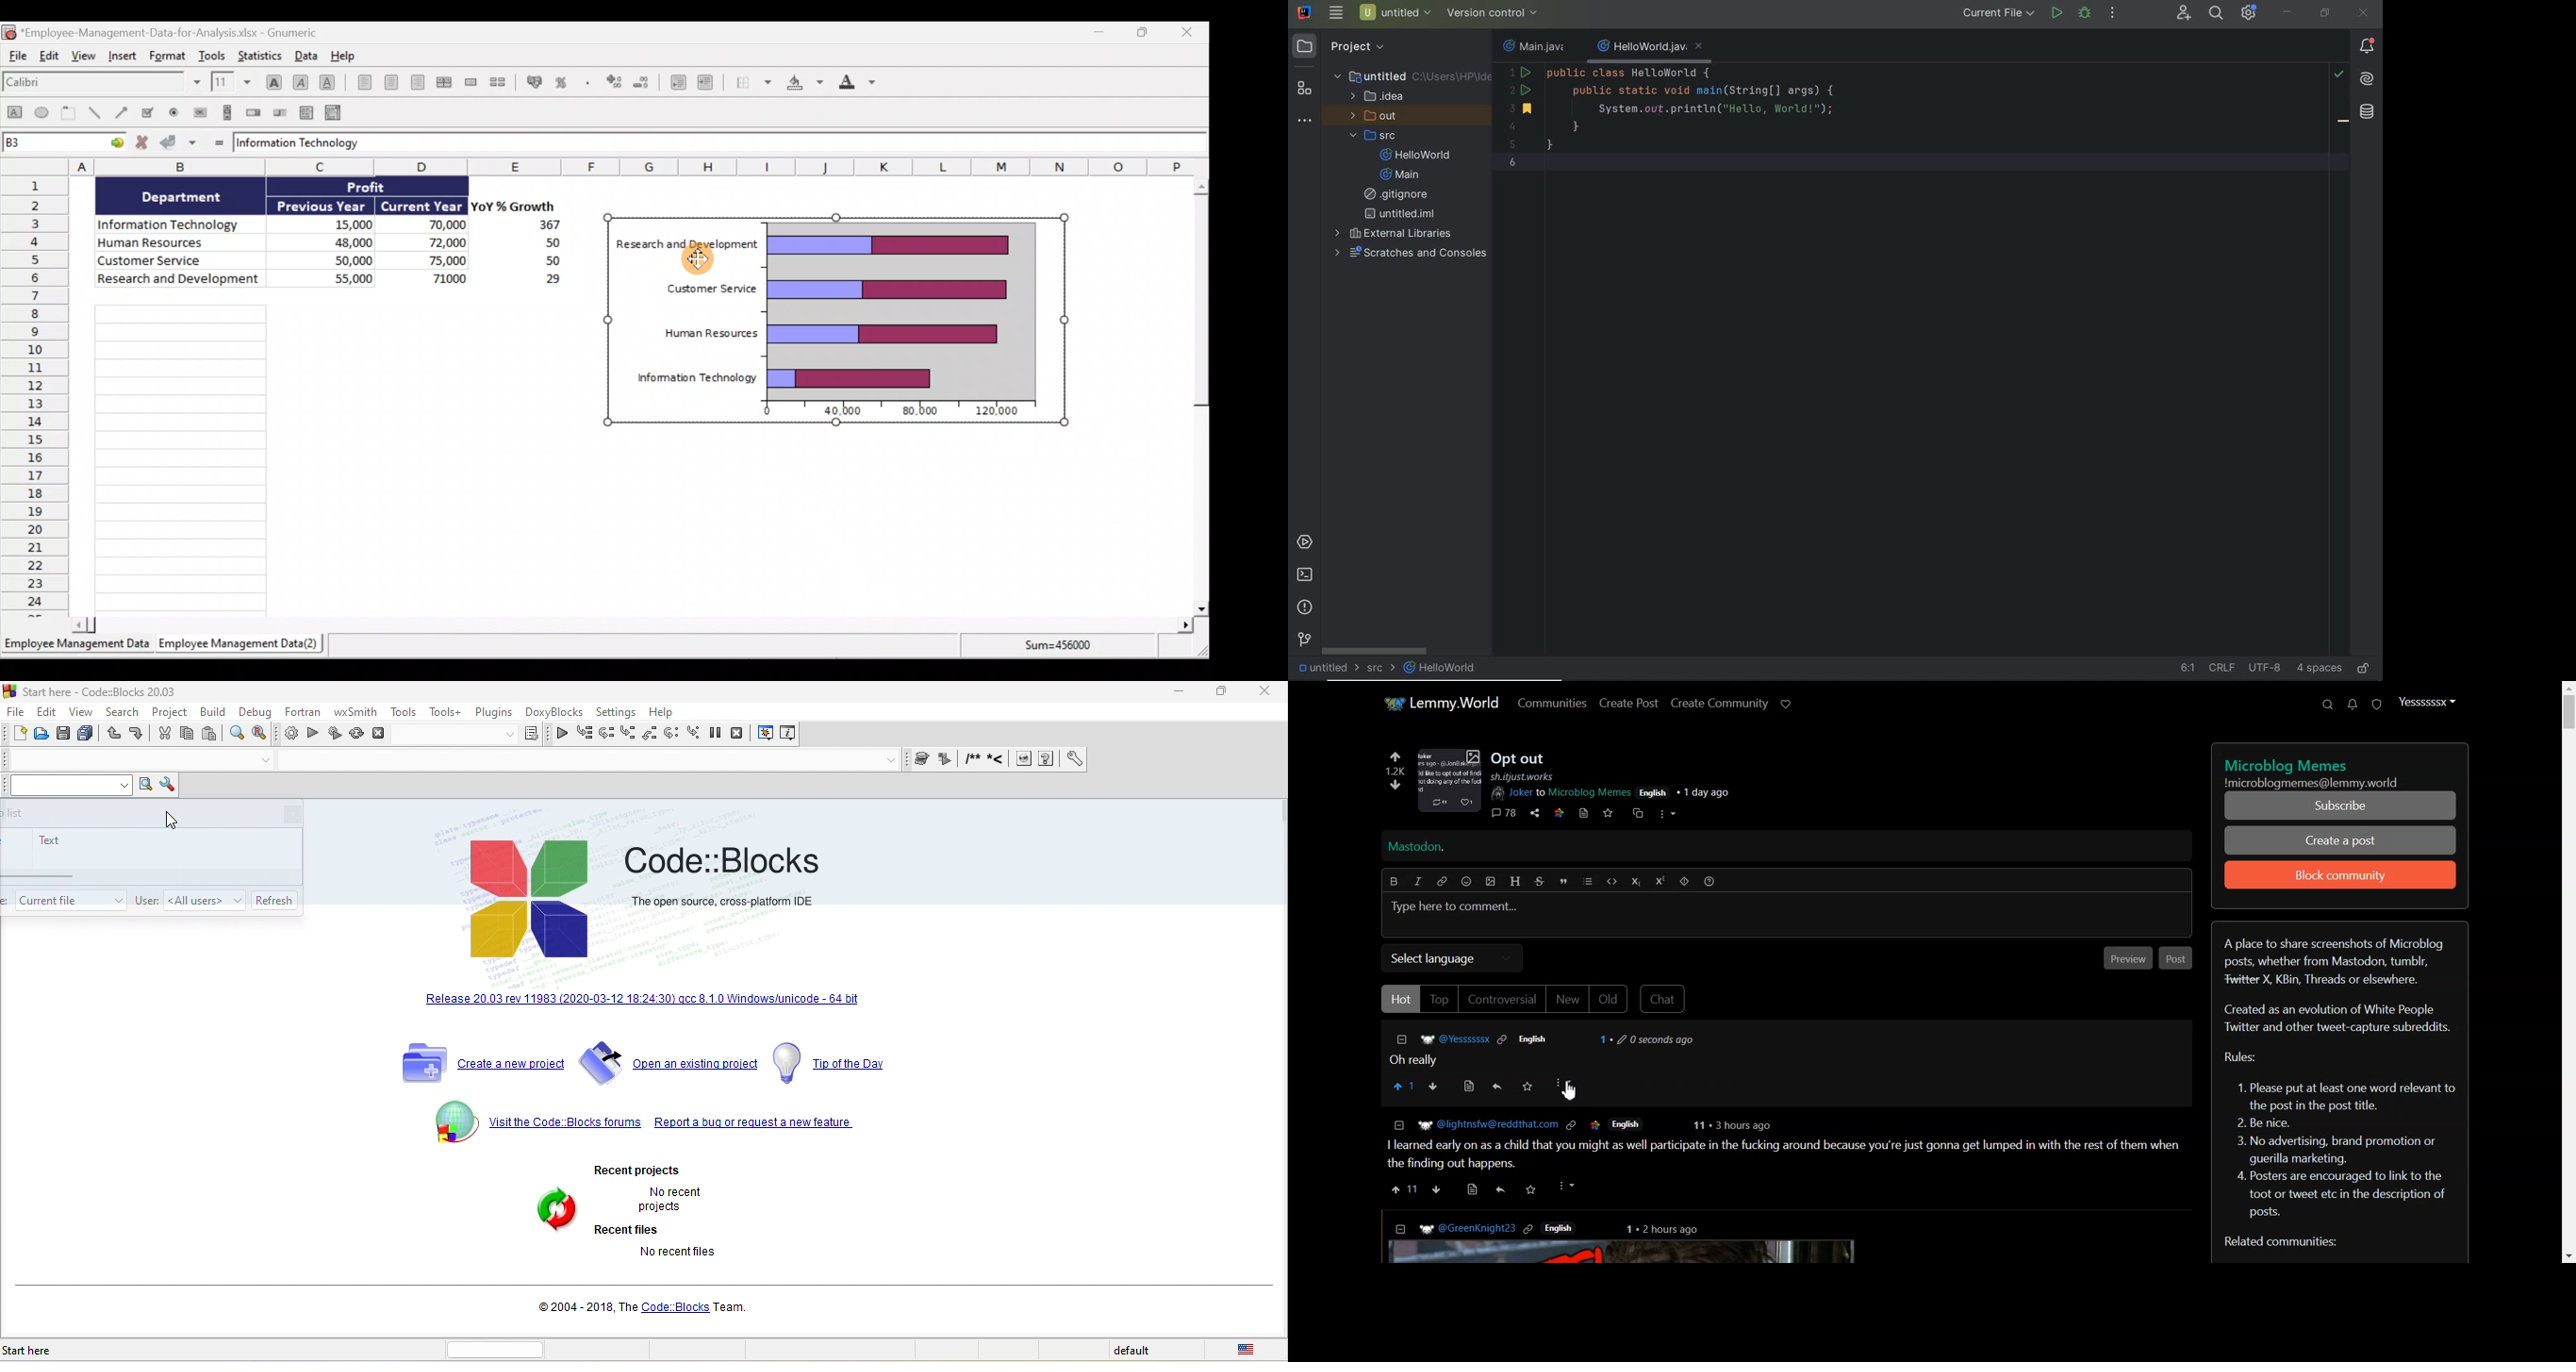 The width and height of the screenshot is (2576, 1372). Describe the element at coordinates (1195, 396) in the screenshot. I see `Scroll bar` at that location.